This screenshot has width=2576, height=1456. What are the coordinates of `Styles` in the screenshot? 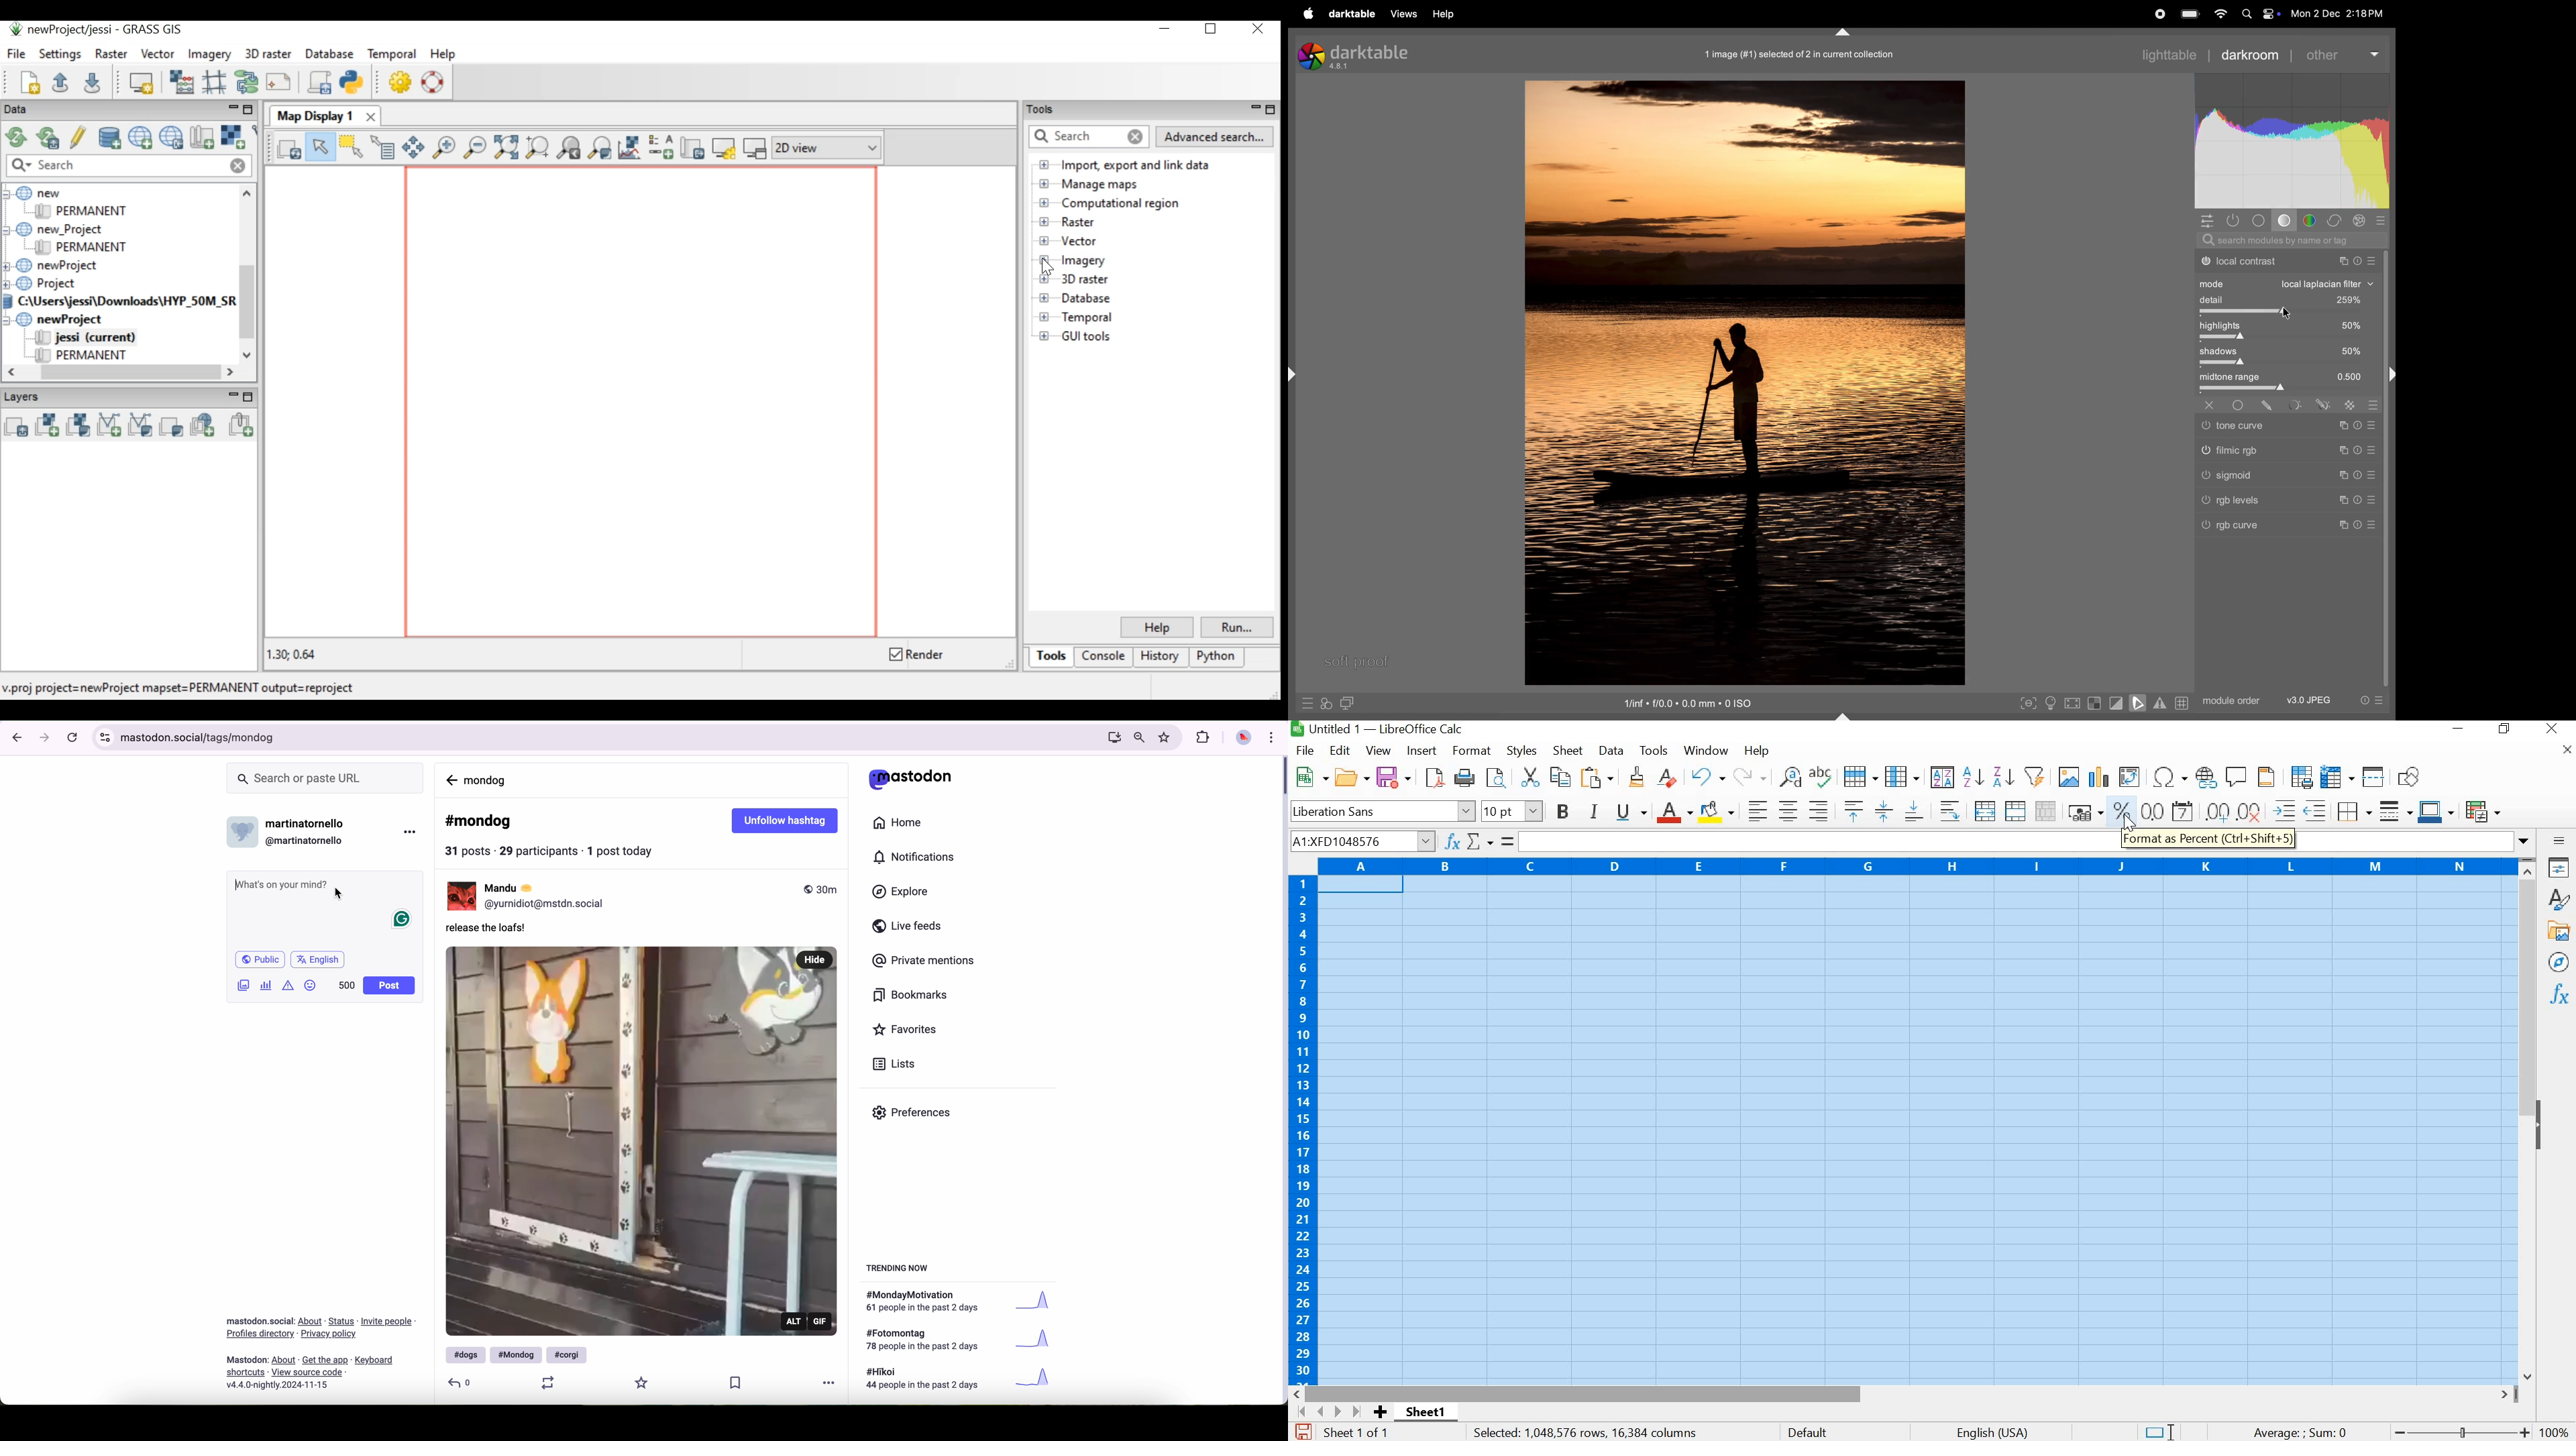 It's located at (2559, 900).